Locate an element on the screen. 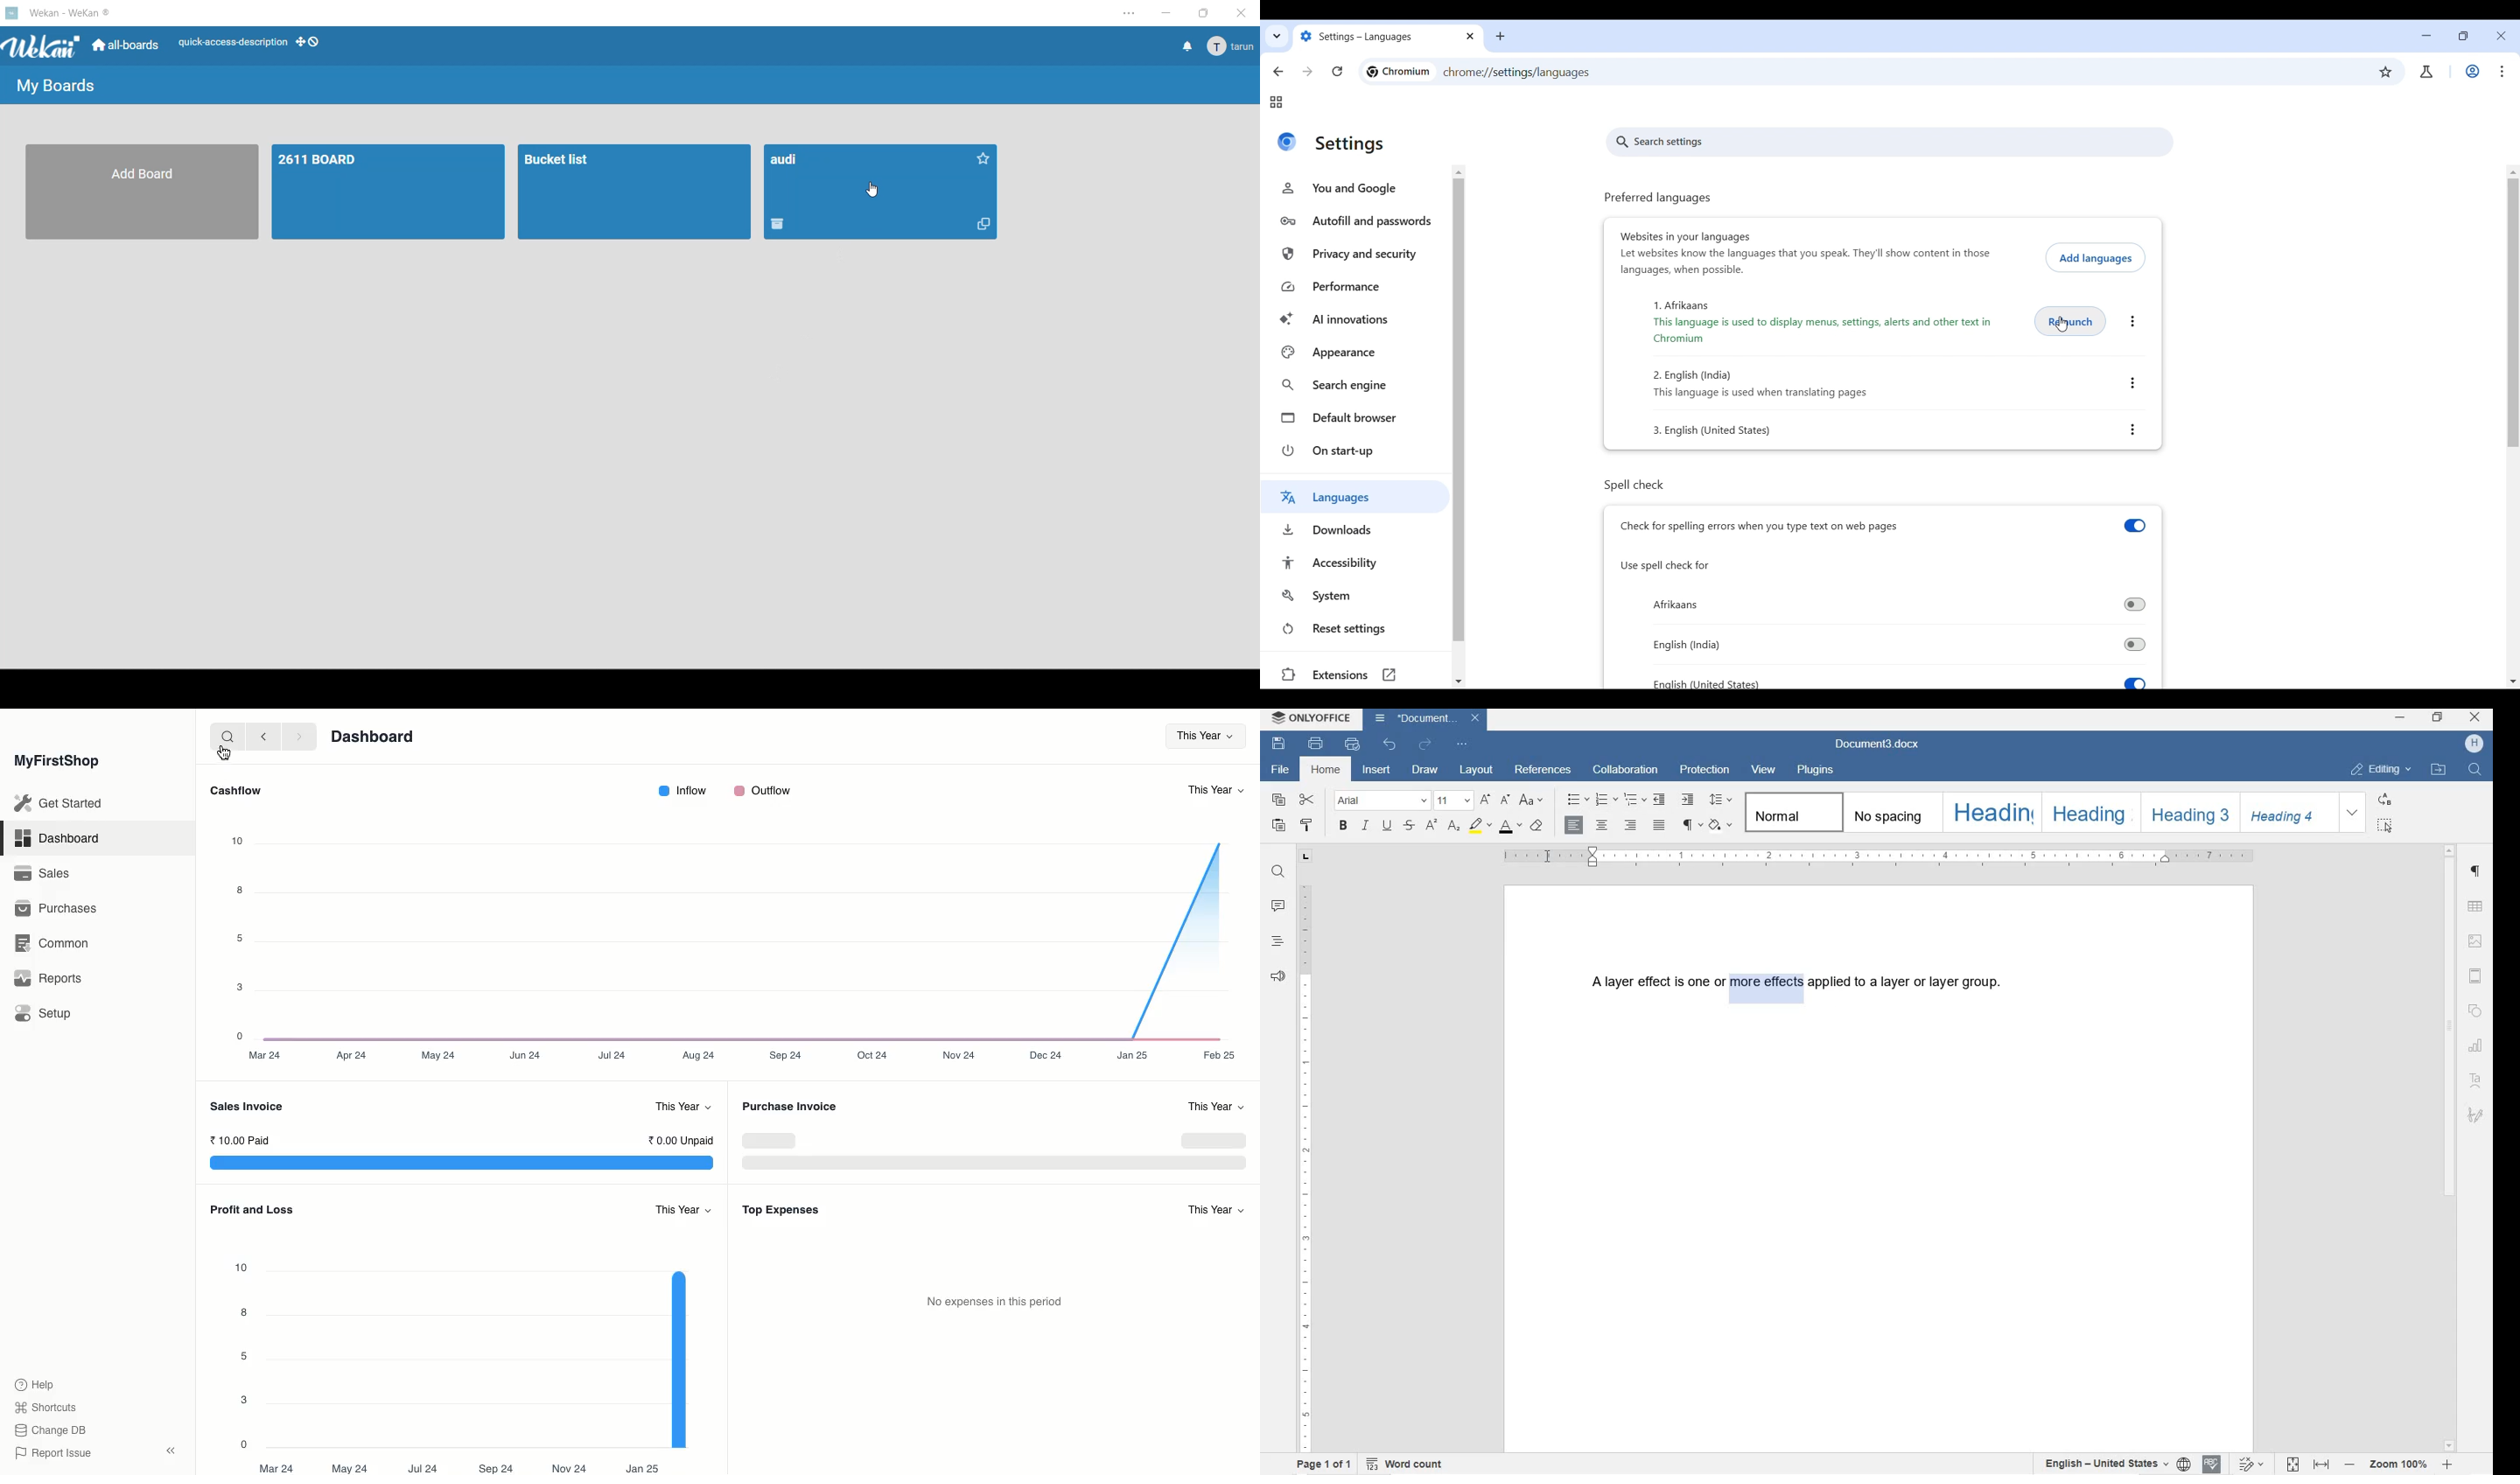 The image size is (2520, 1484). Graph is located at coordinates (992, 1151).